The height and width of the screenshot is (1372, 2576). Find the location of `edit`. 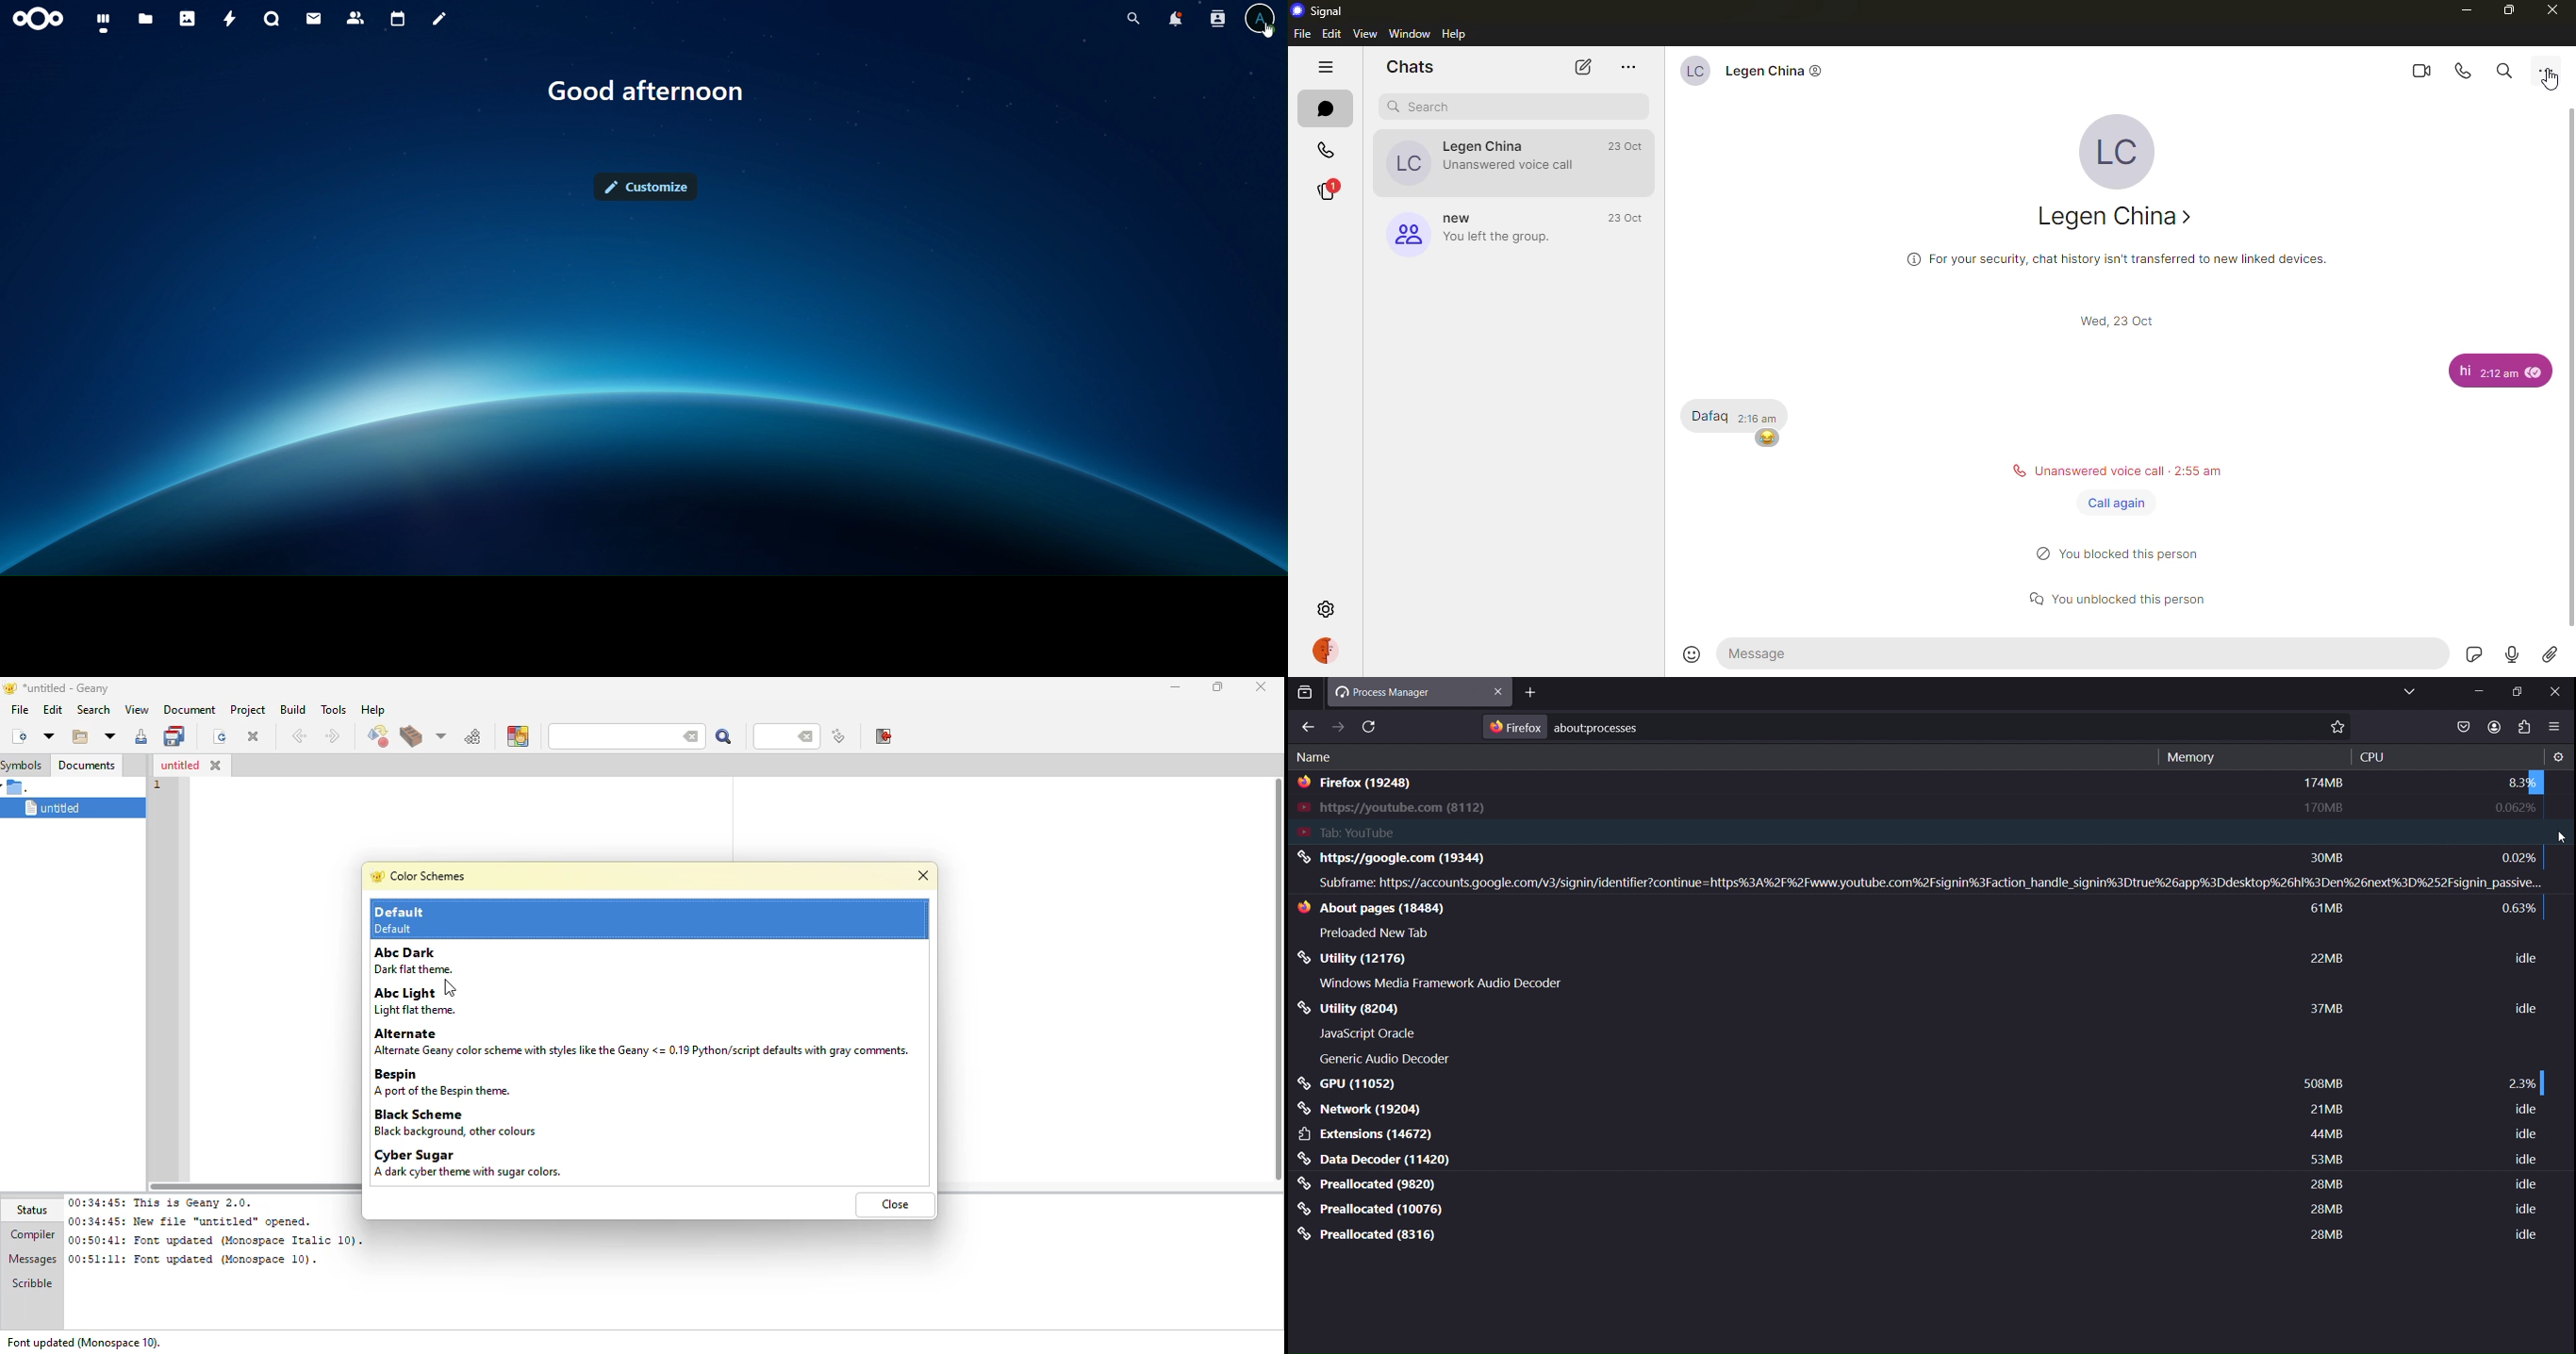

edit is located at coordinates (1331, 31).